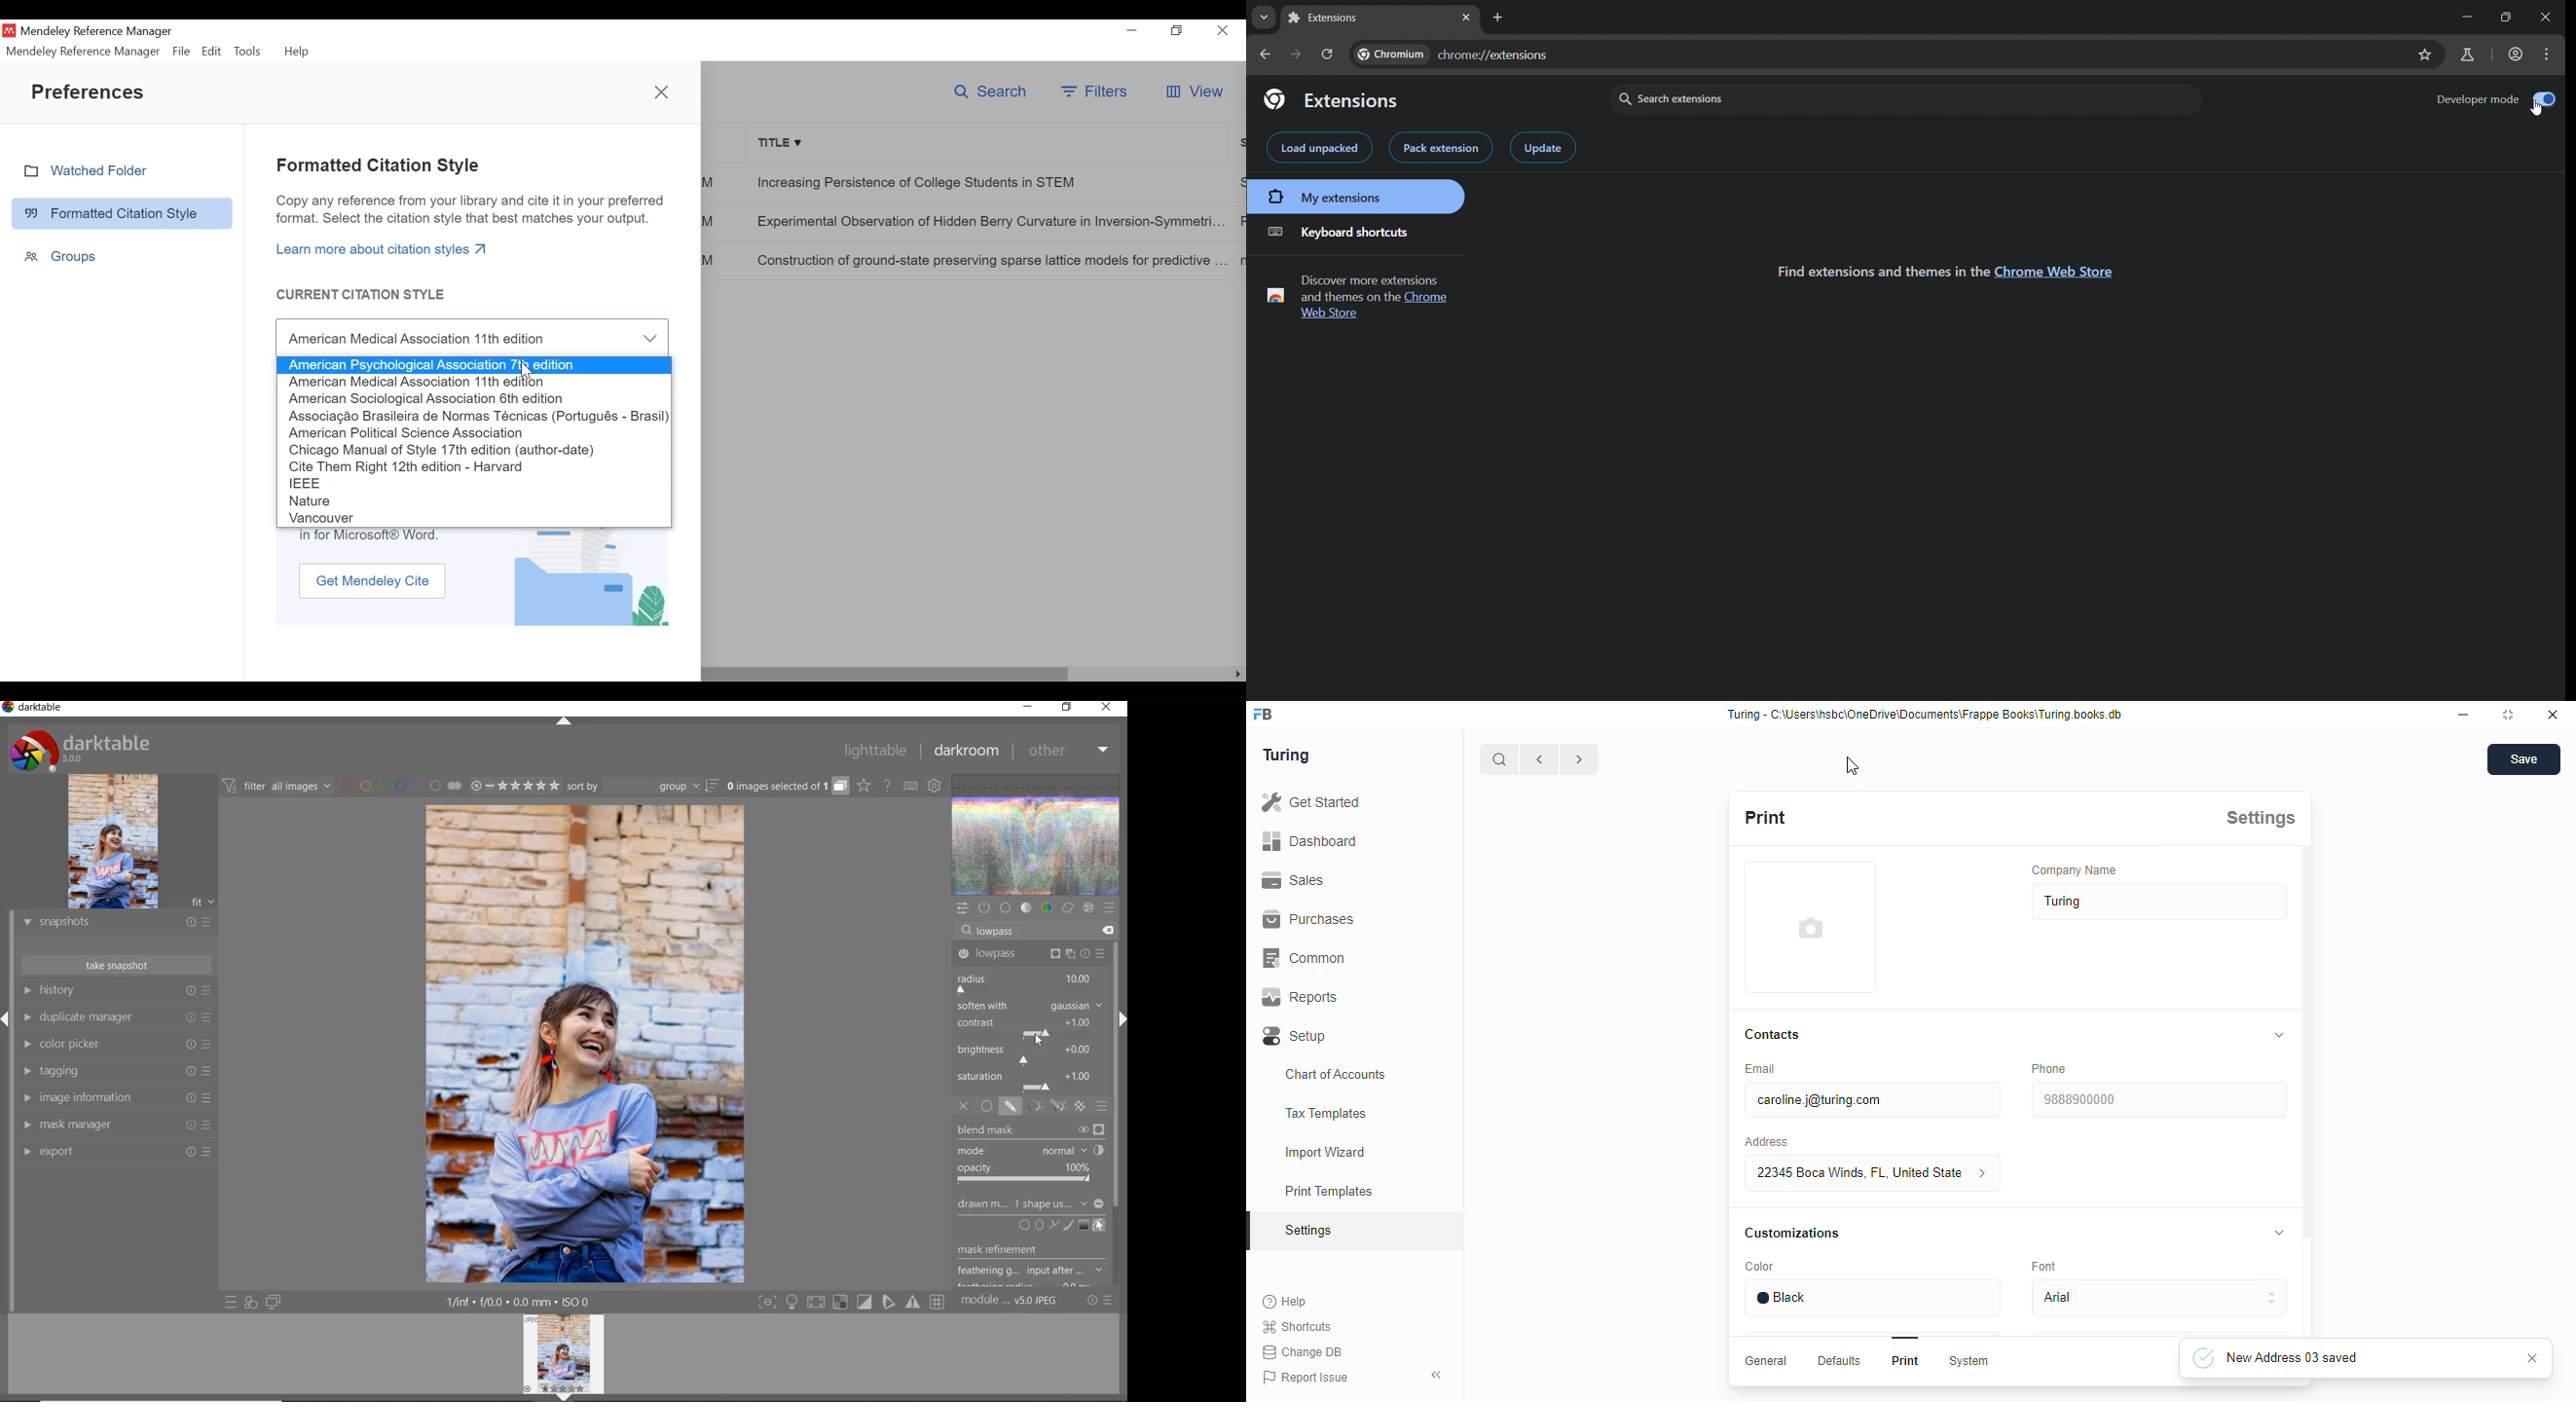 This screenshot has height=1428, width=2576. Describe the element at coordinates (563, 721) in the screenshot. I see `expand/collapse` at that location.